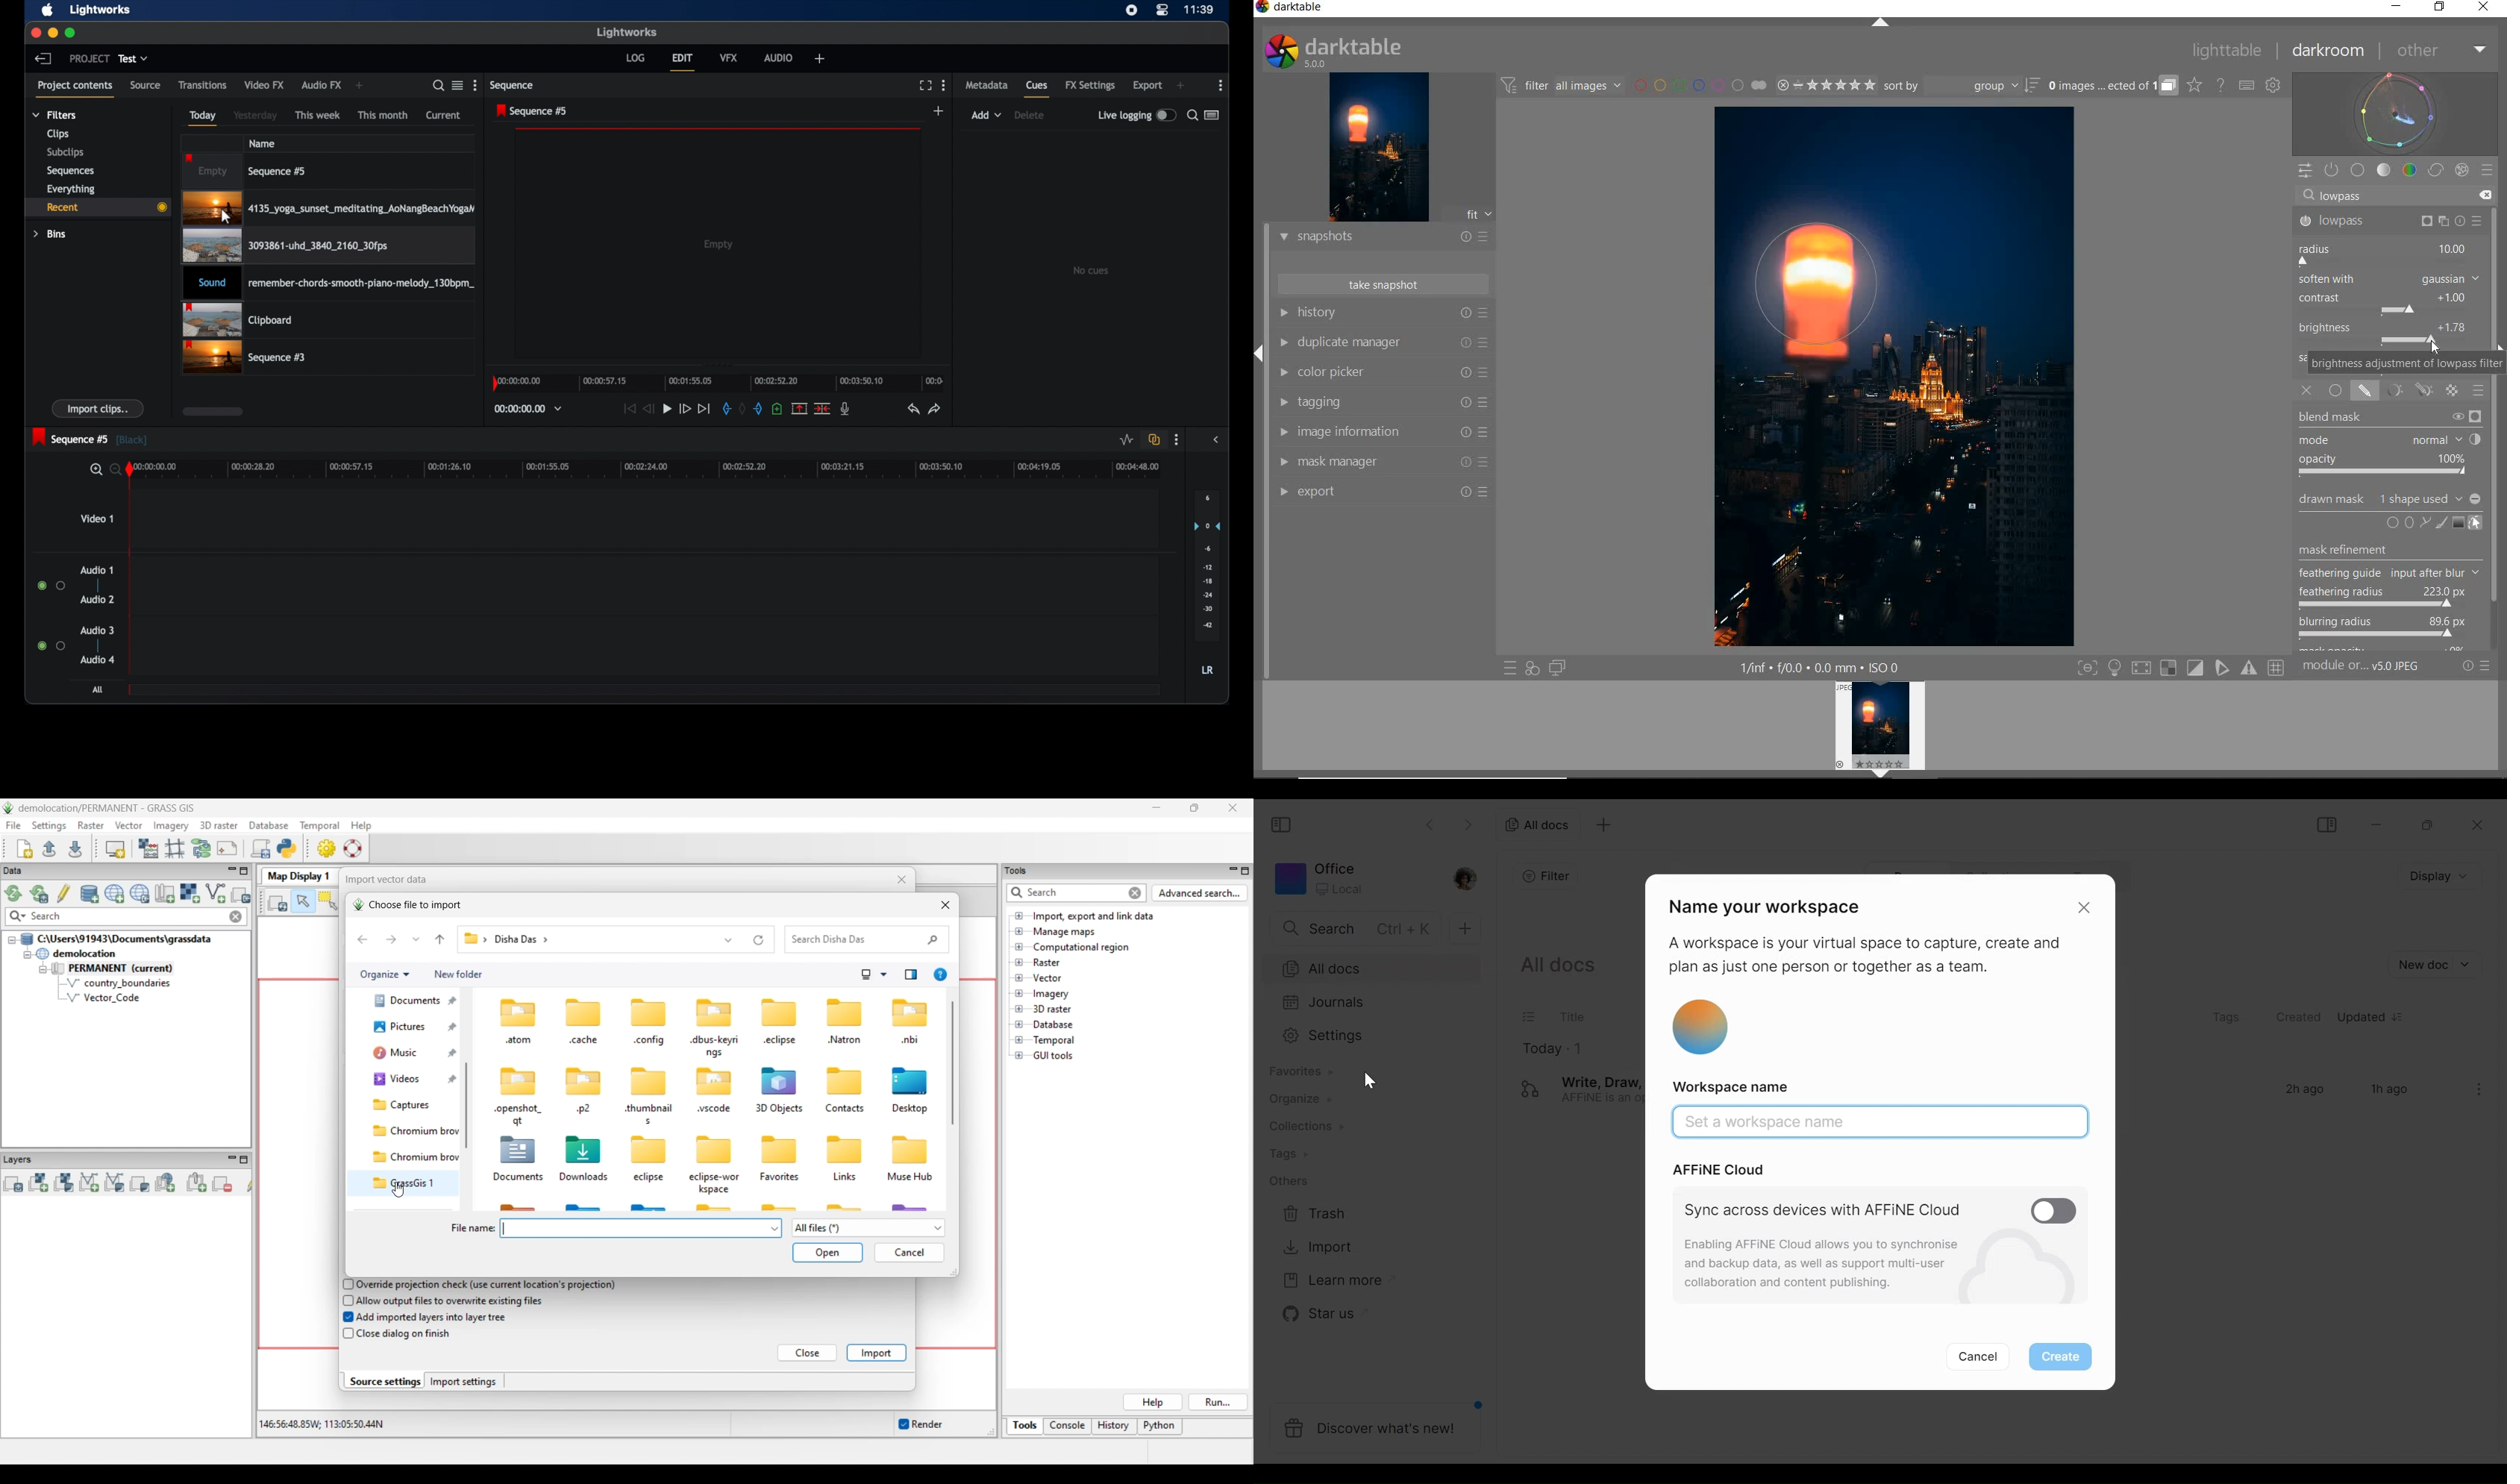 This screenshot has height=1484, width=2520. Describe the element at coordinates (51, 586) in the screenshot. I see `radio buttons` at that location.